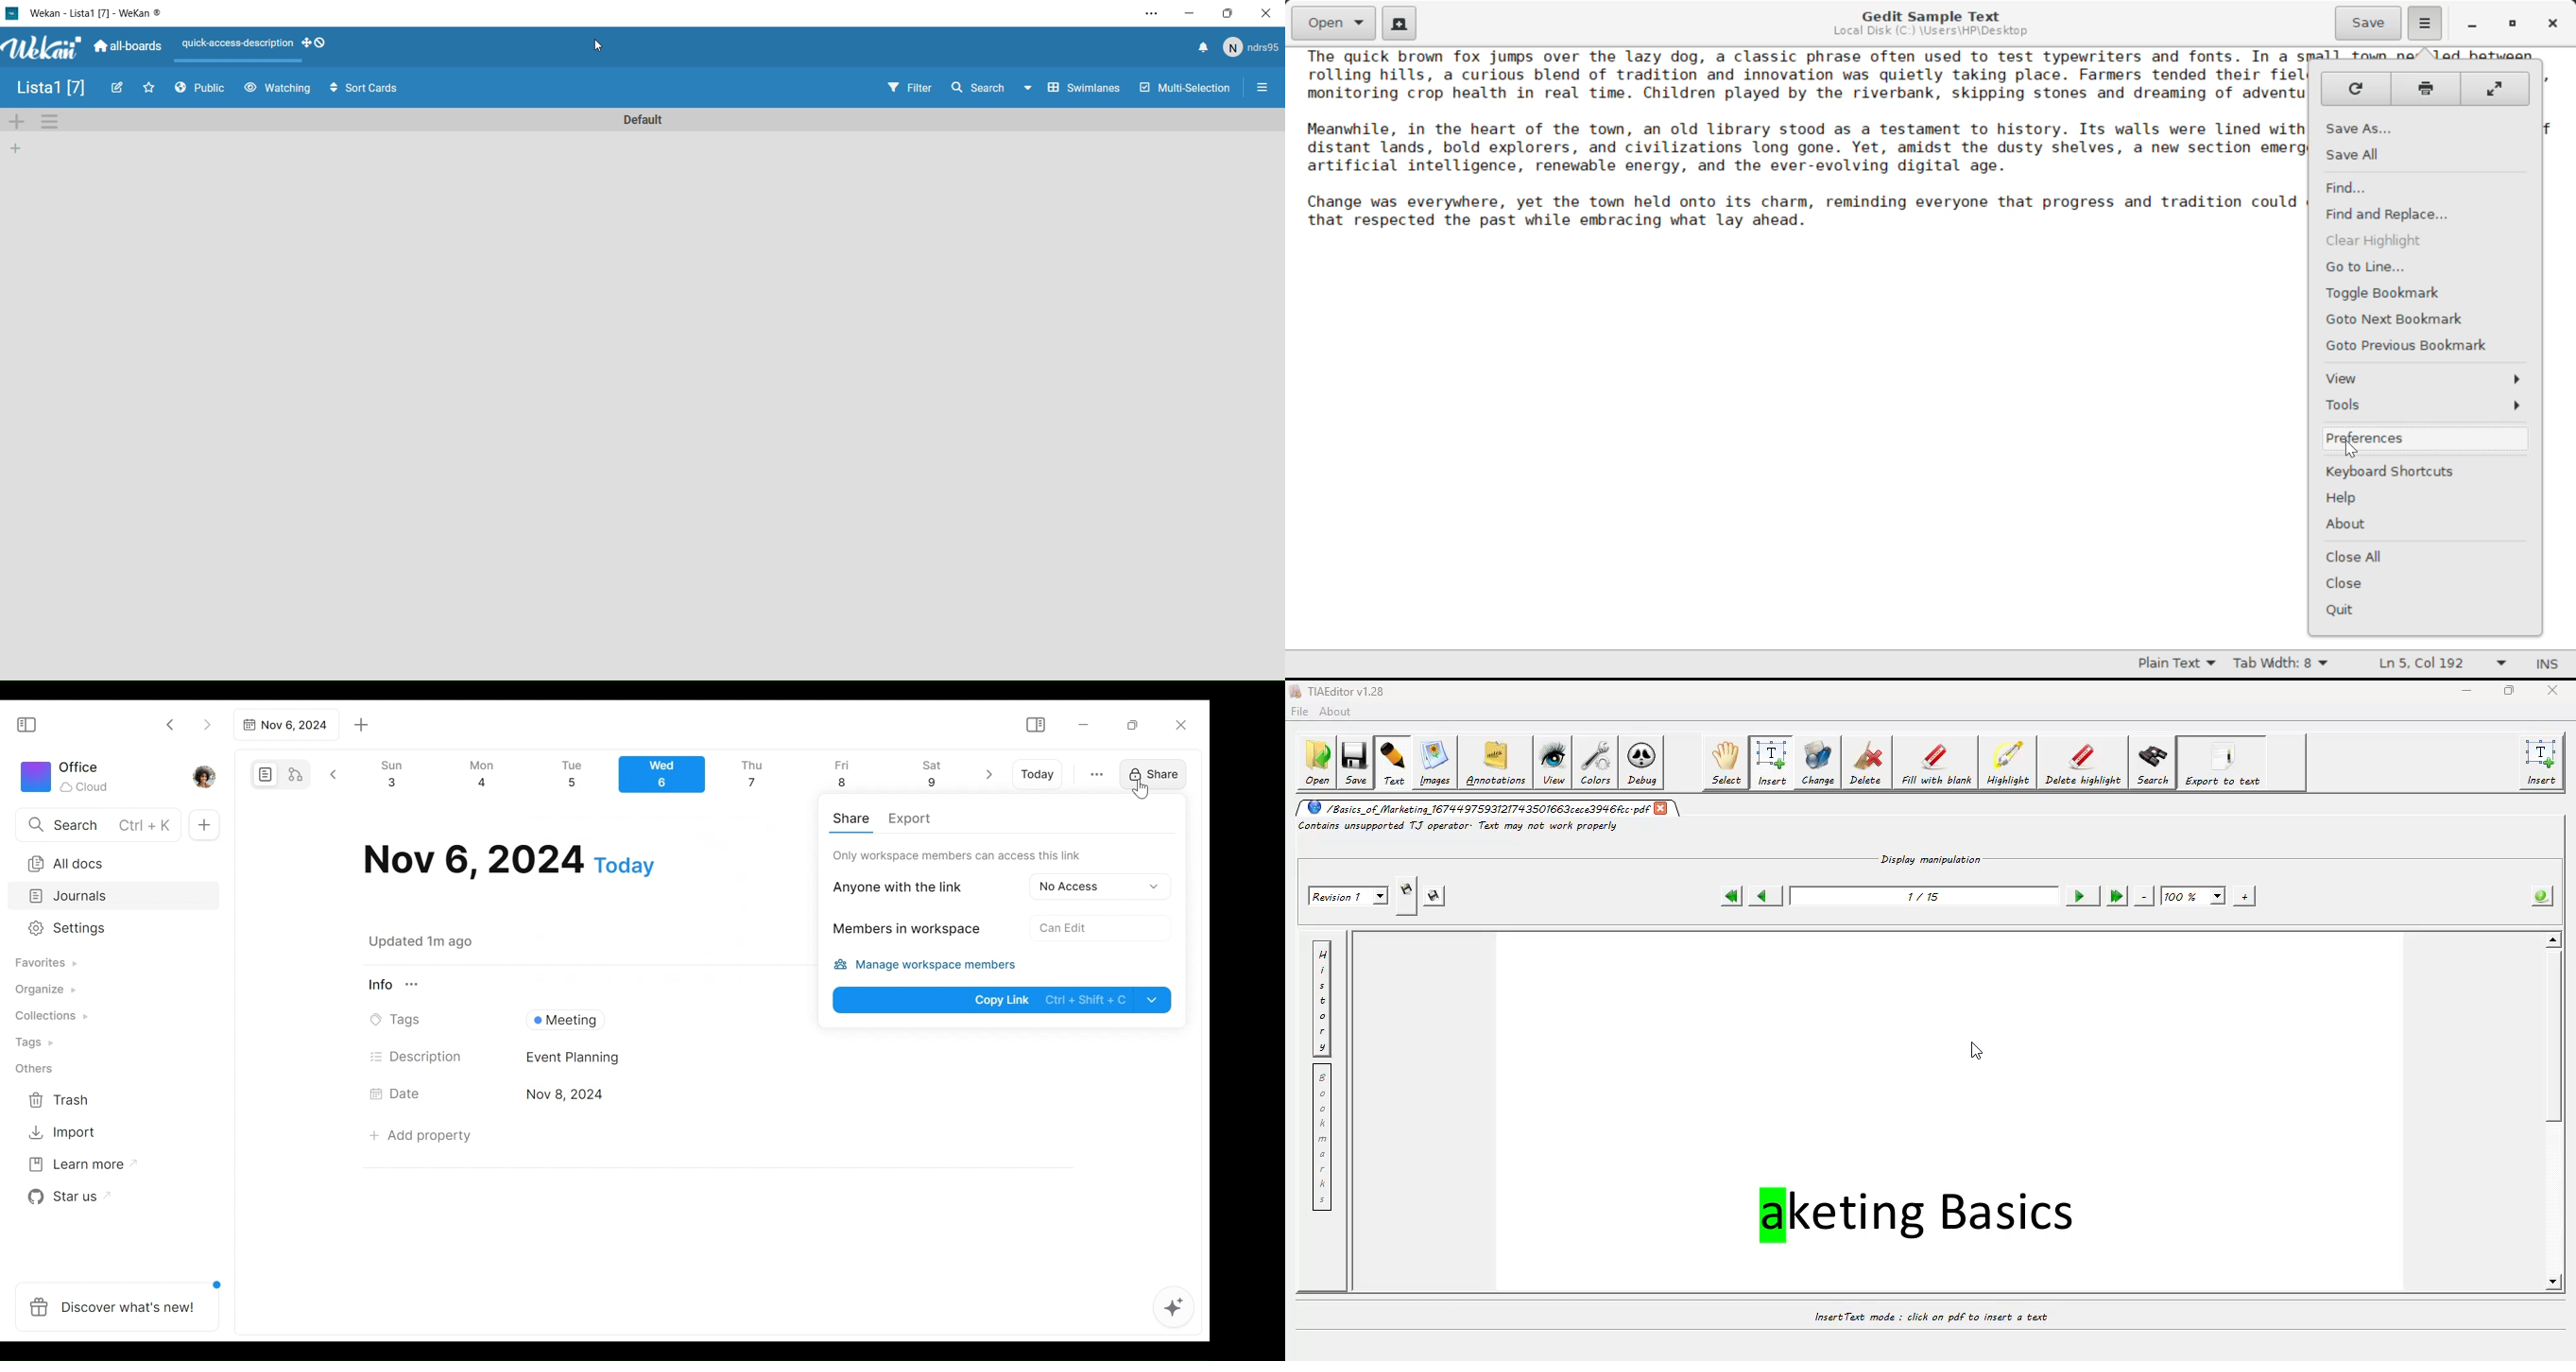  I want to click on debug, so click(1645, 765).